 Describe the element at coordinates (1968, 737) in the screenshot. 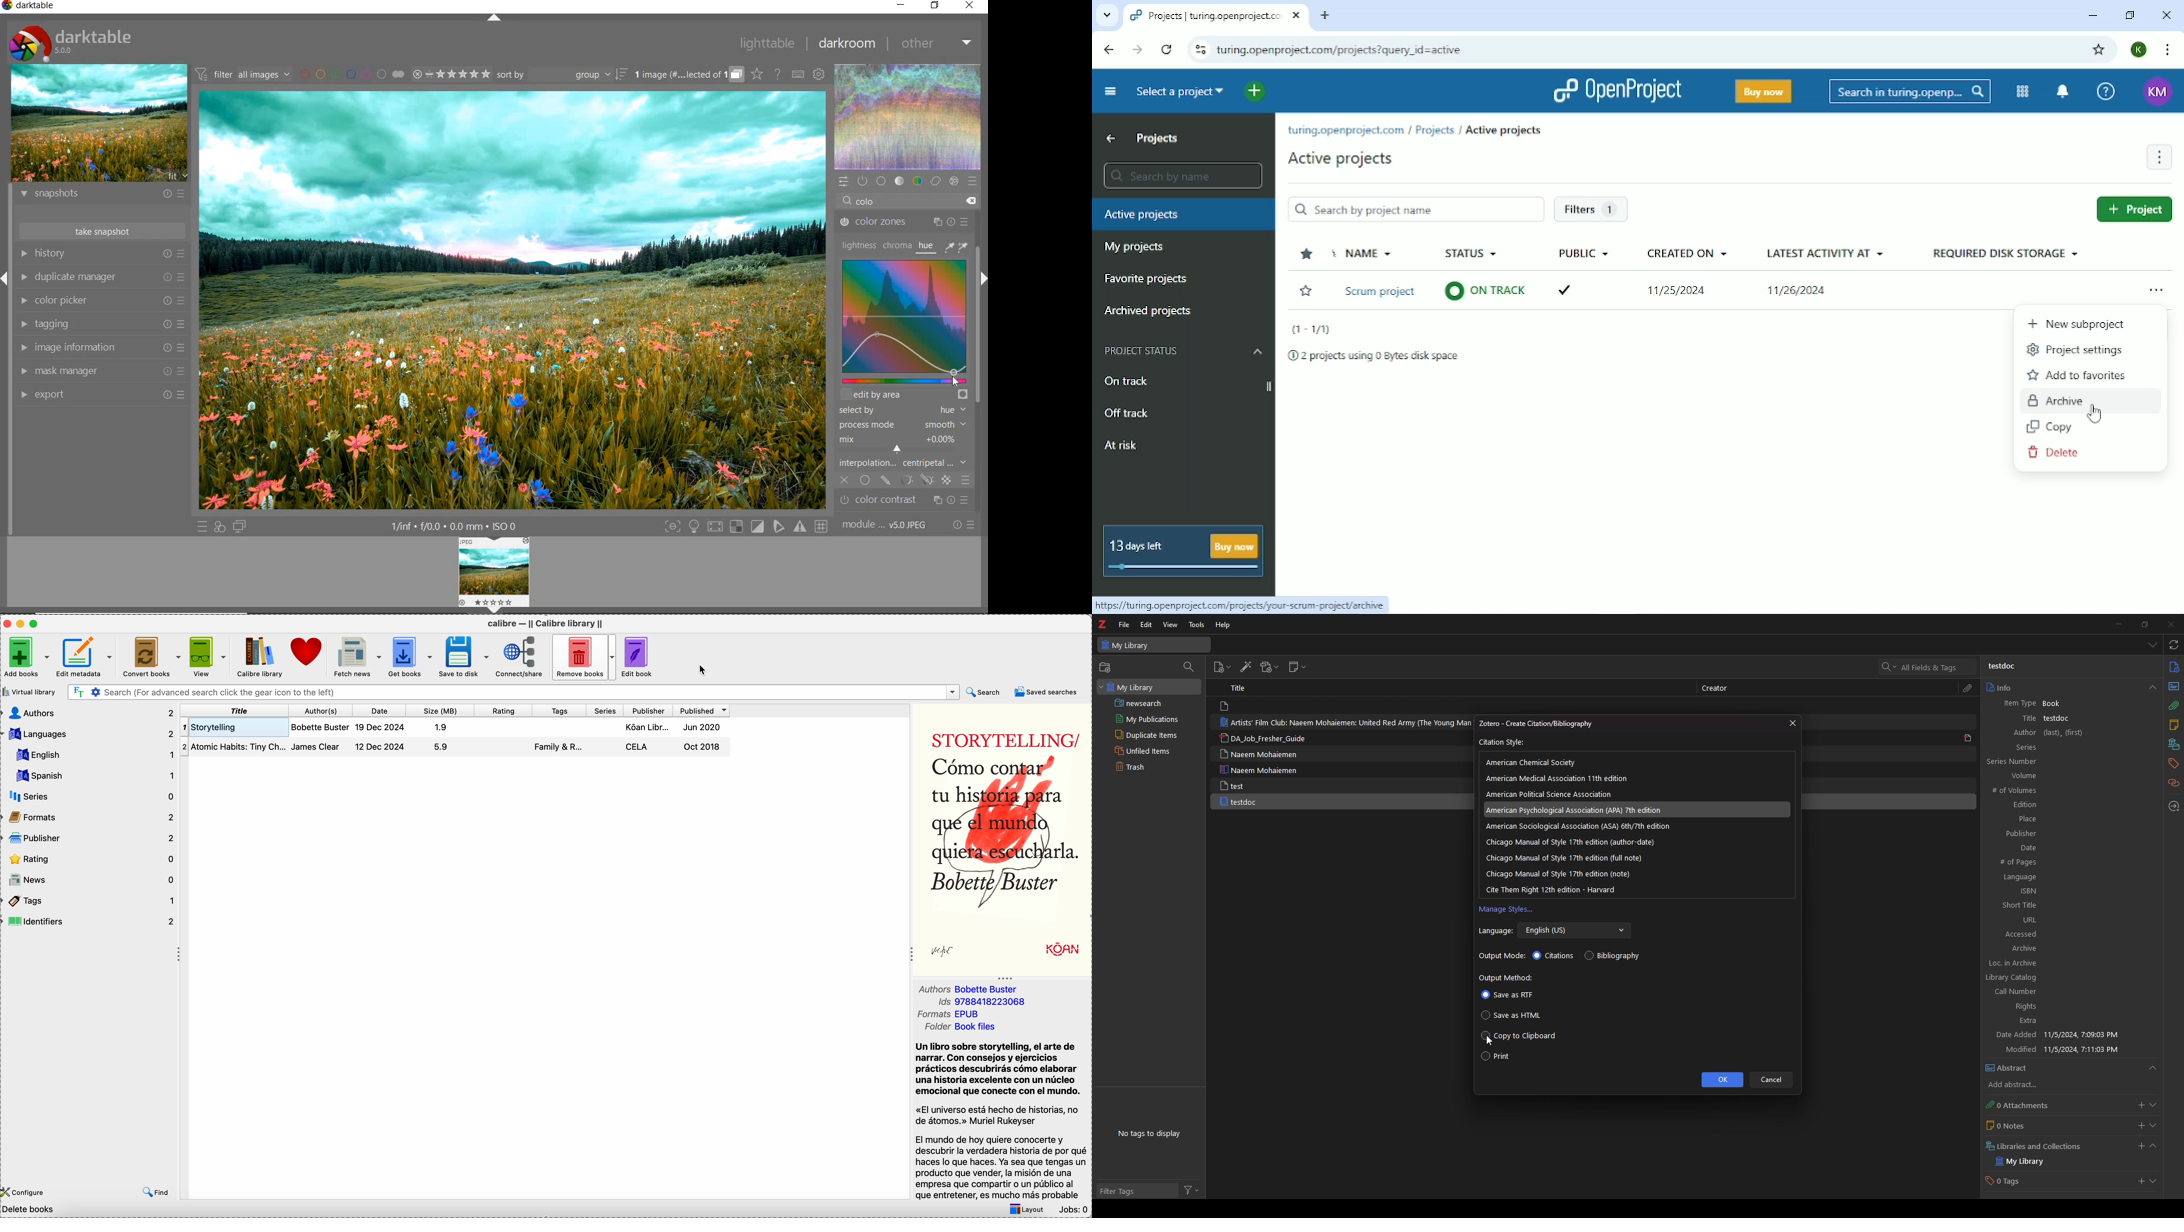

I see `pdf` at that location.